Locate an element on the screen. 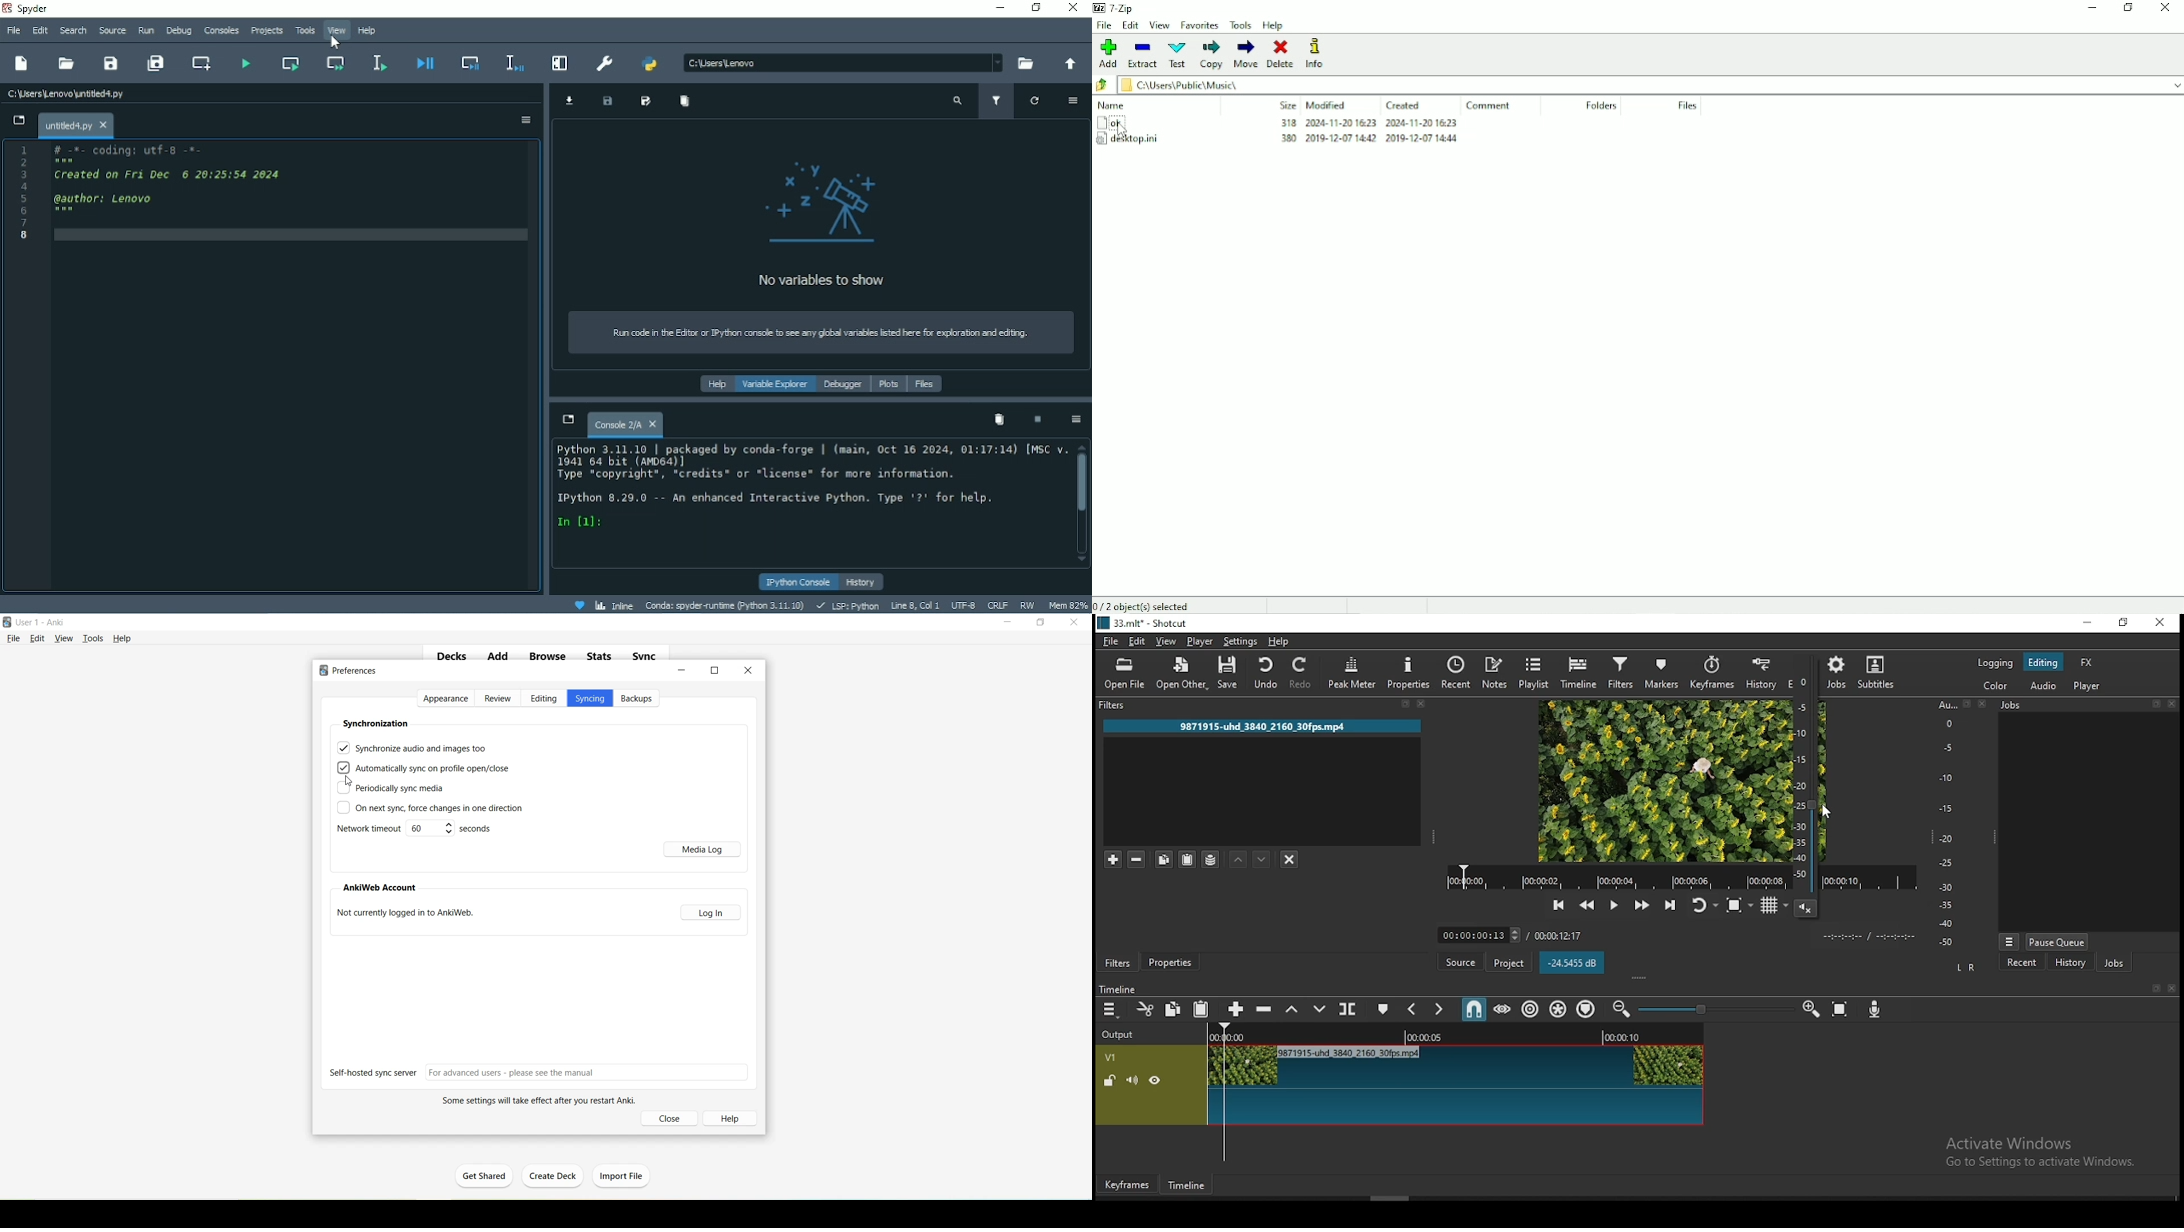 The image size is (2184, 1232). copy selected filter is located at coordinates (1161, 858).